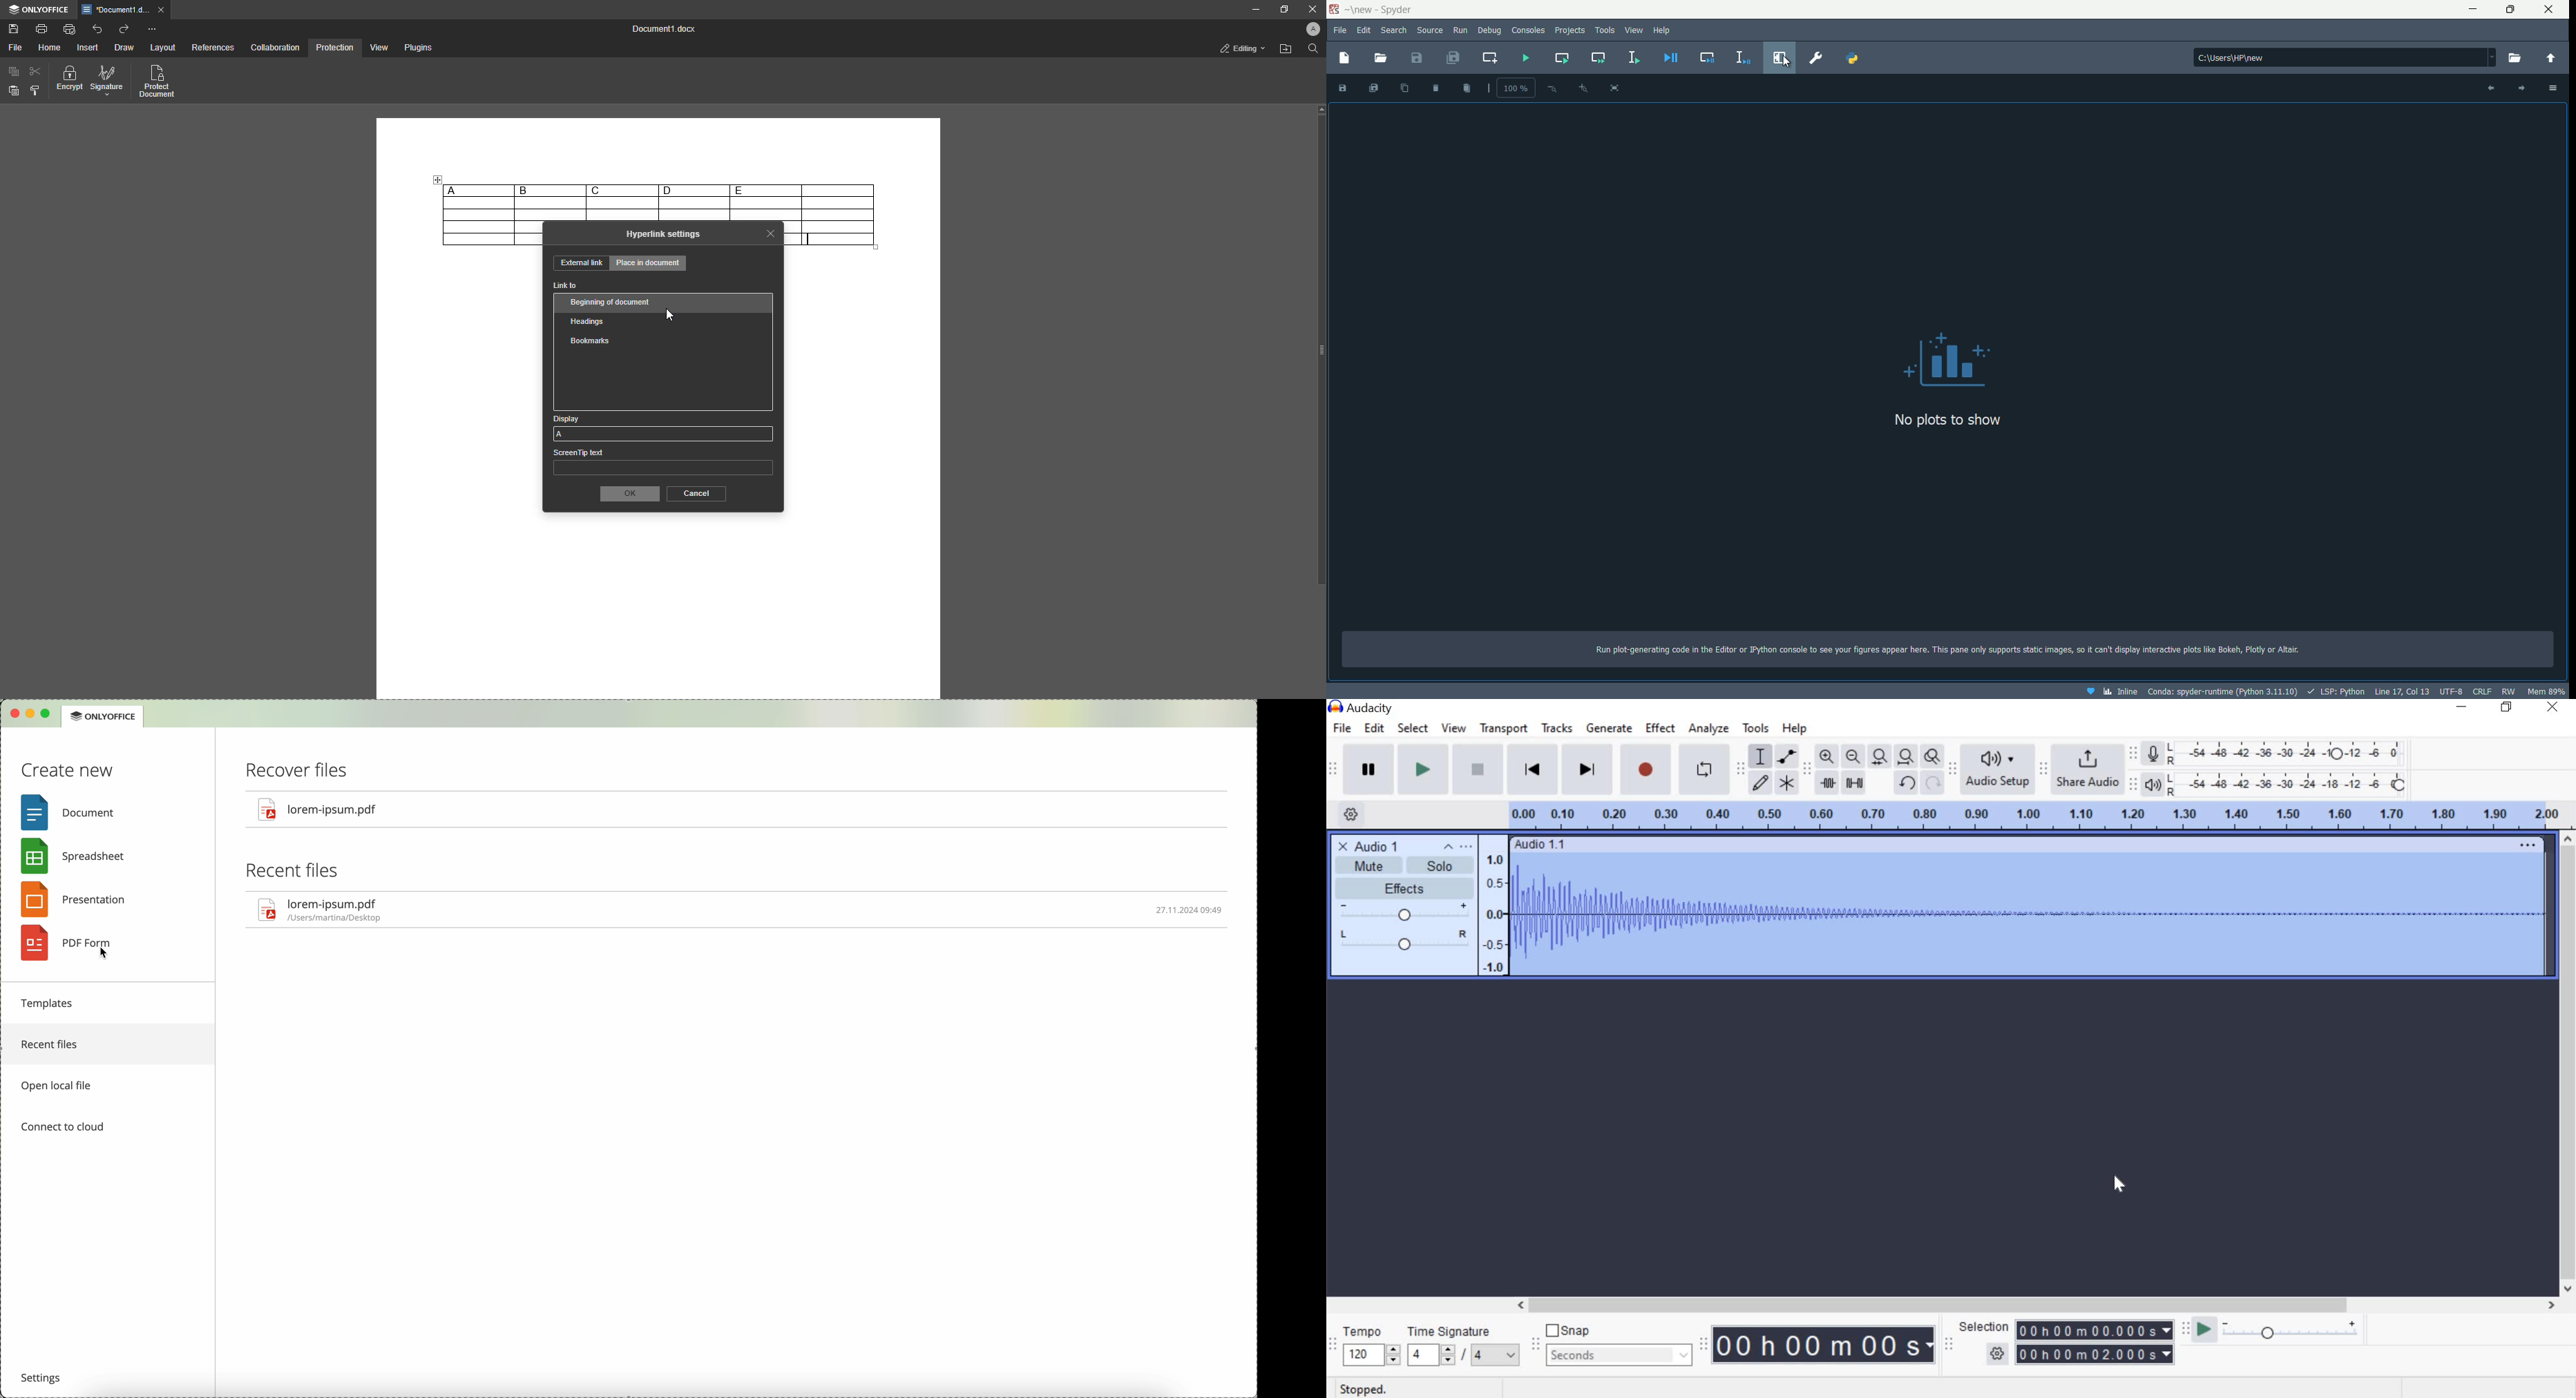 Image resolution: width=2576 pixels, height=1400 pixels. Describe the element at coordinates (1663, 30) in the screenshot. I see `help` at that location.